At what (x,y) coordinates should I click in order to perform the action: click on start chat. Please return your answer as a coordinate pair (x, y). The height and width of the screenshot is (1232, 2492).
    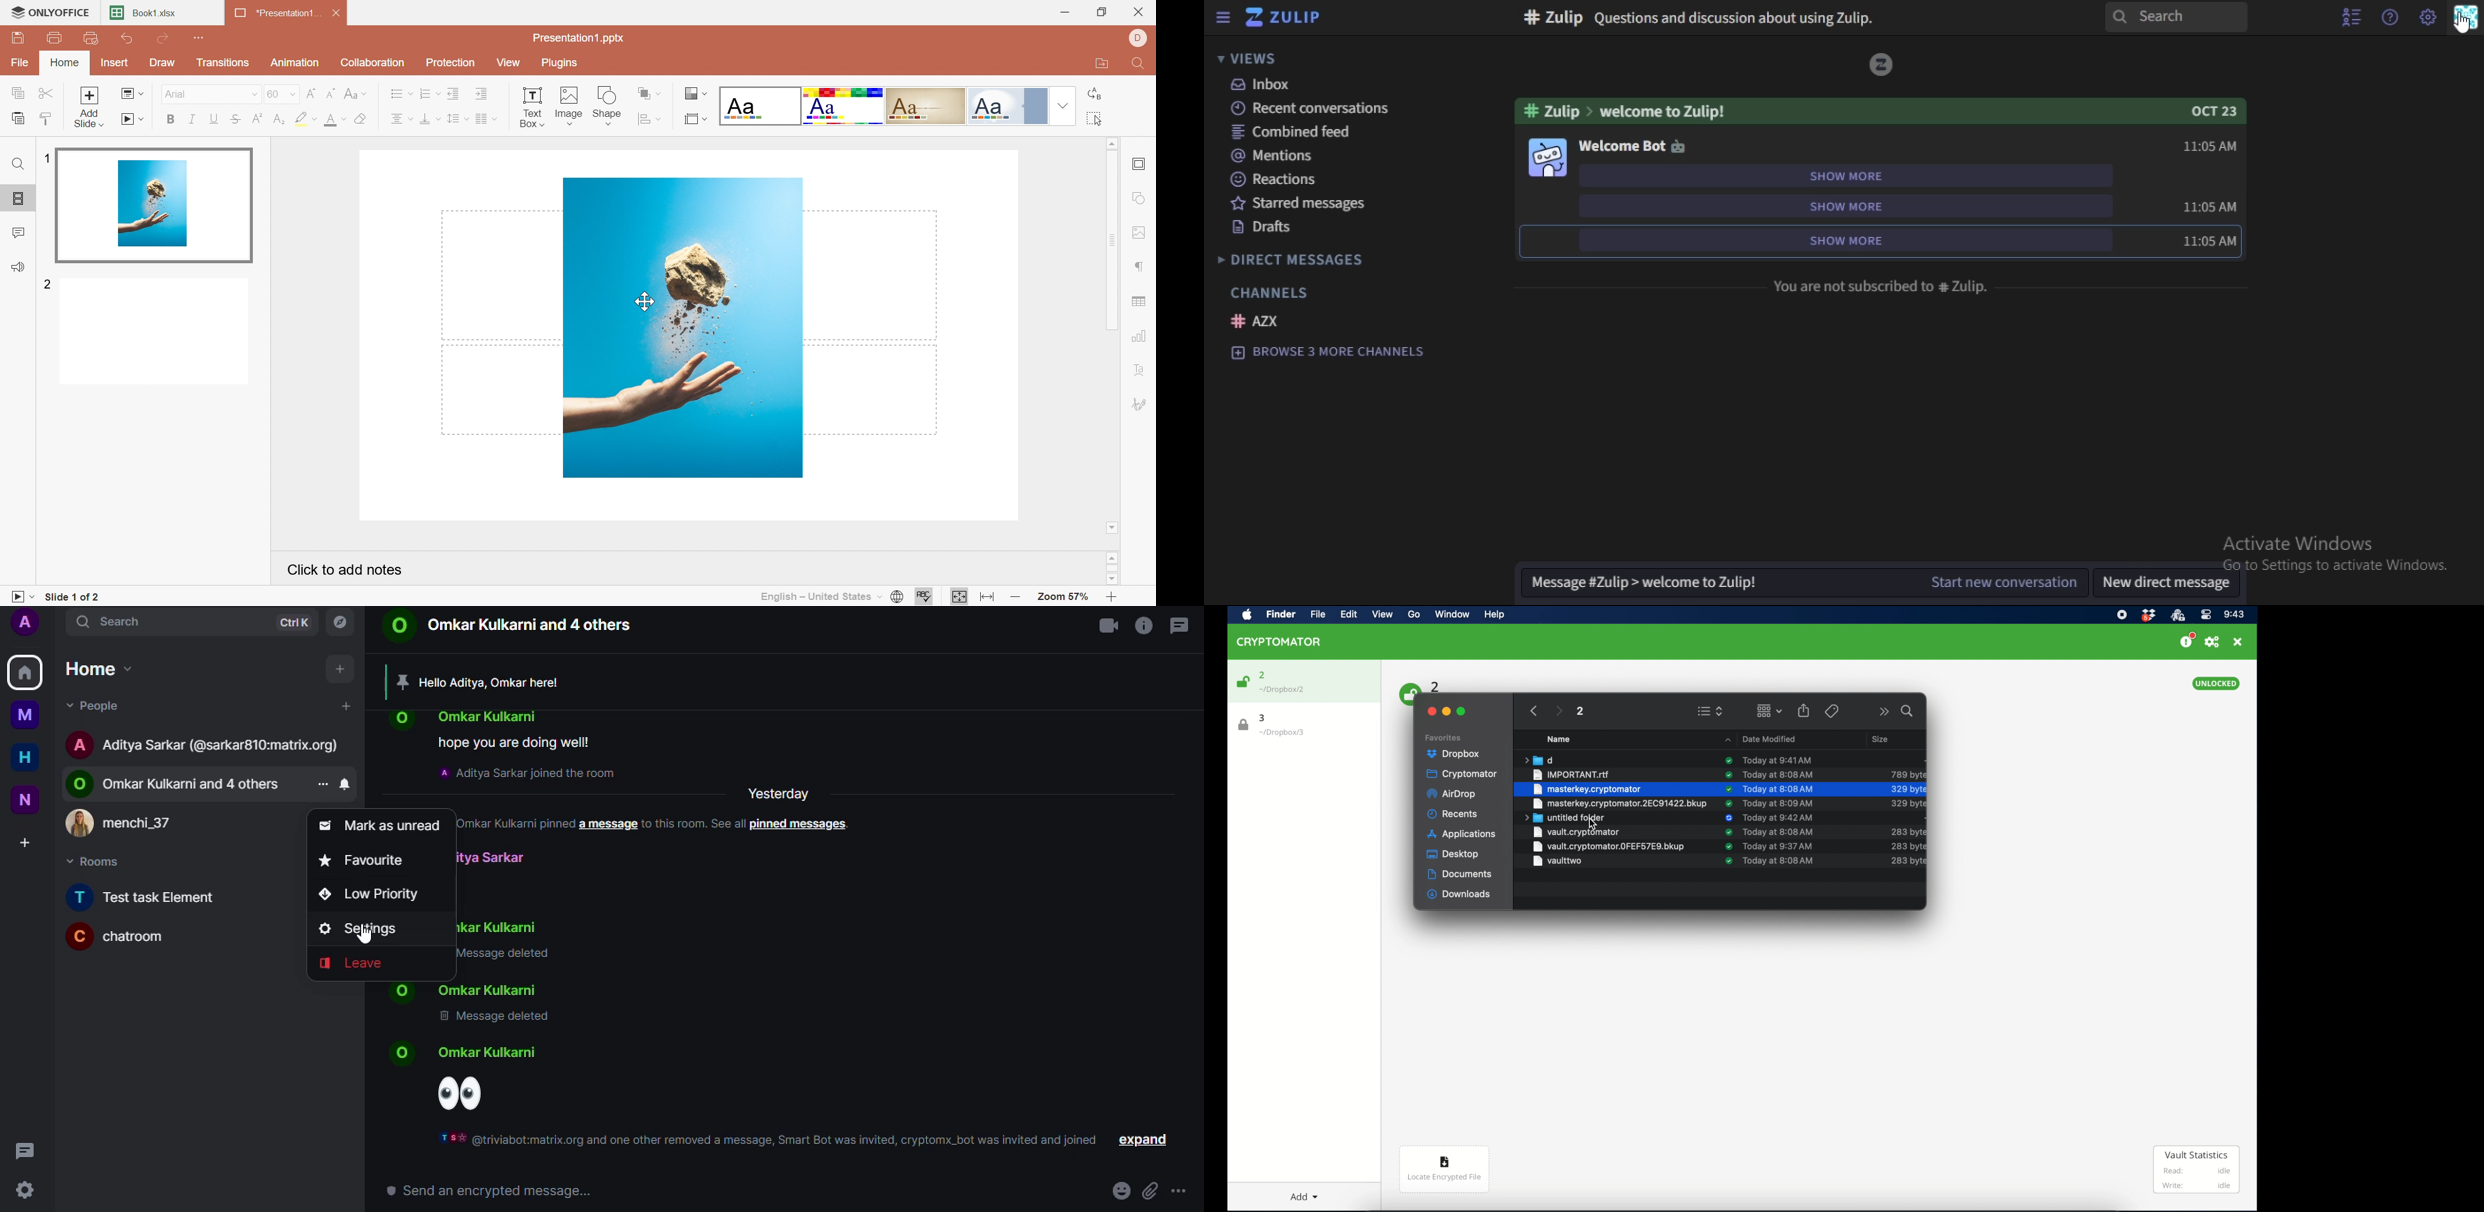
    Looking at the image, I should click on (351, 706).